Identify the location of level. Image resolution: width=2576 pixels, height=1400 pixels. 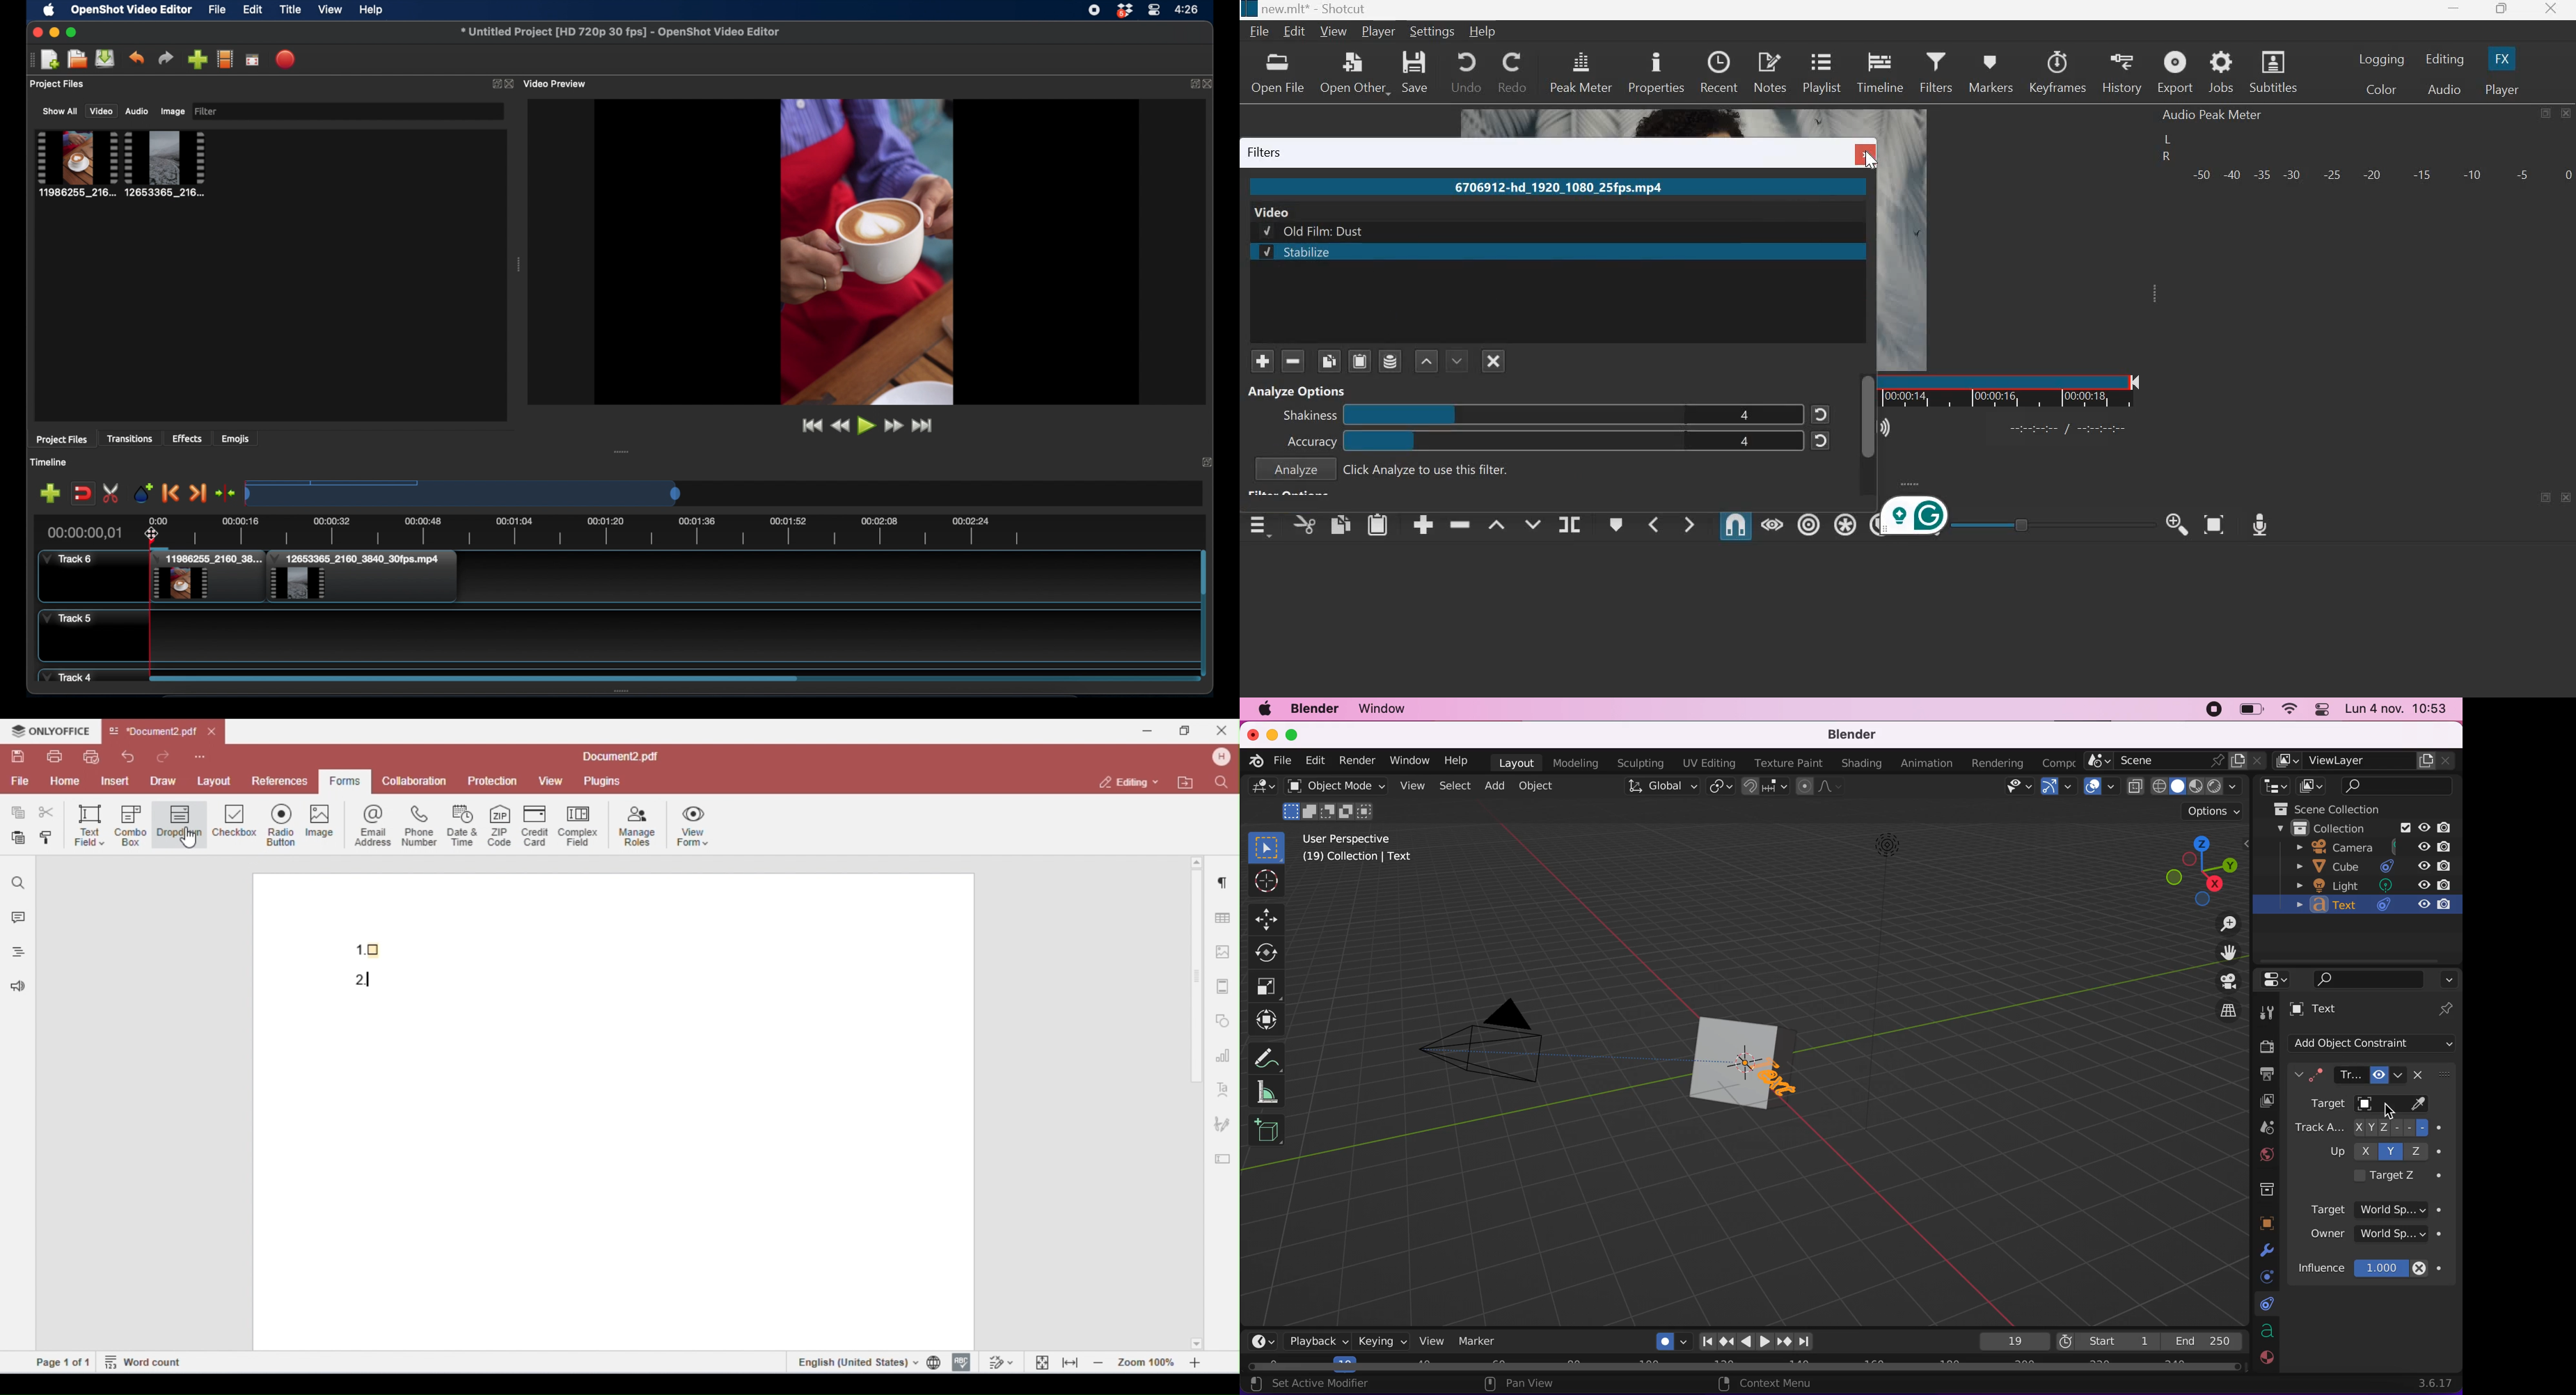
(1509, 442).